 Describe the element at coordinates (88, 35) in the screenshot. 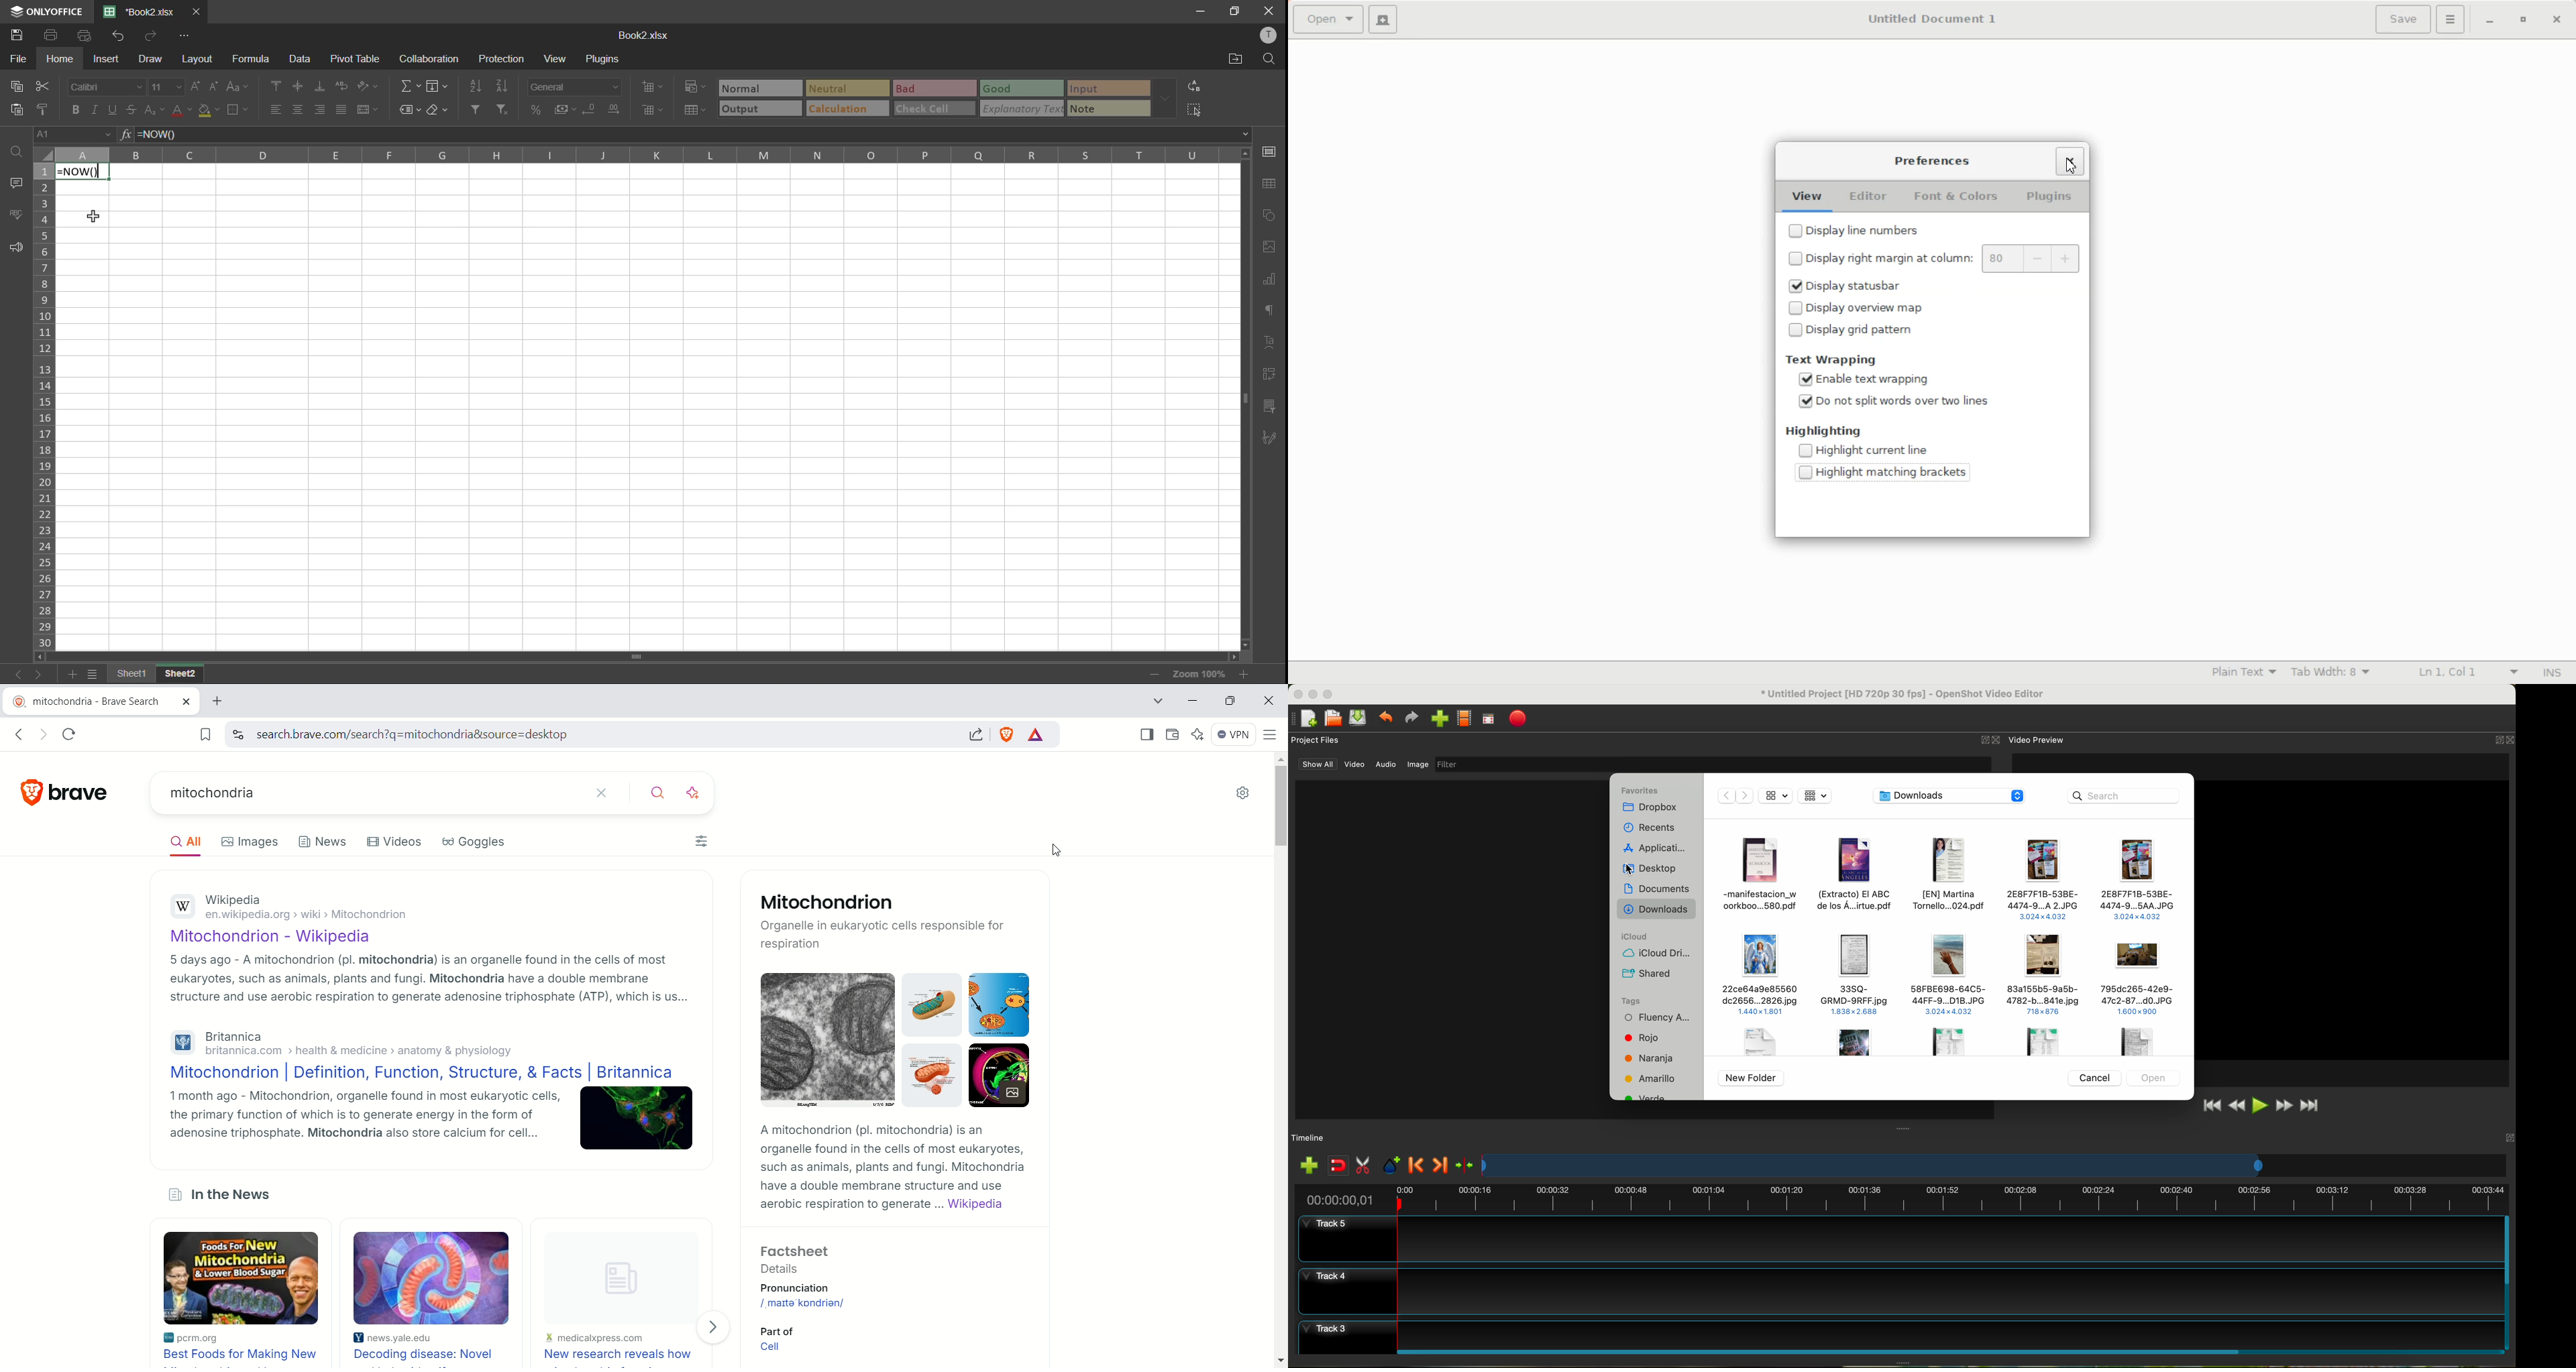

I see `quick print` at that location.